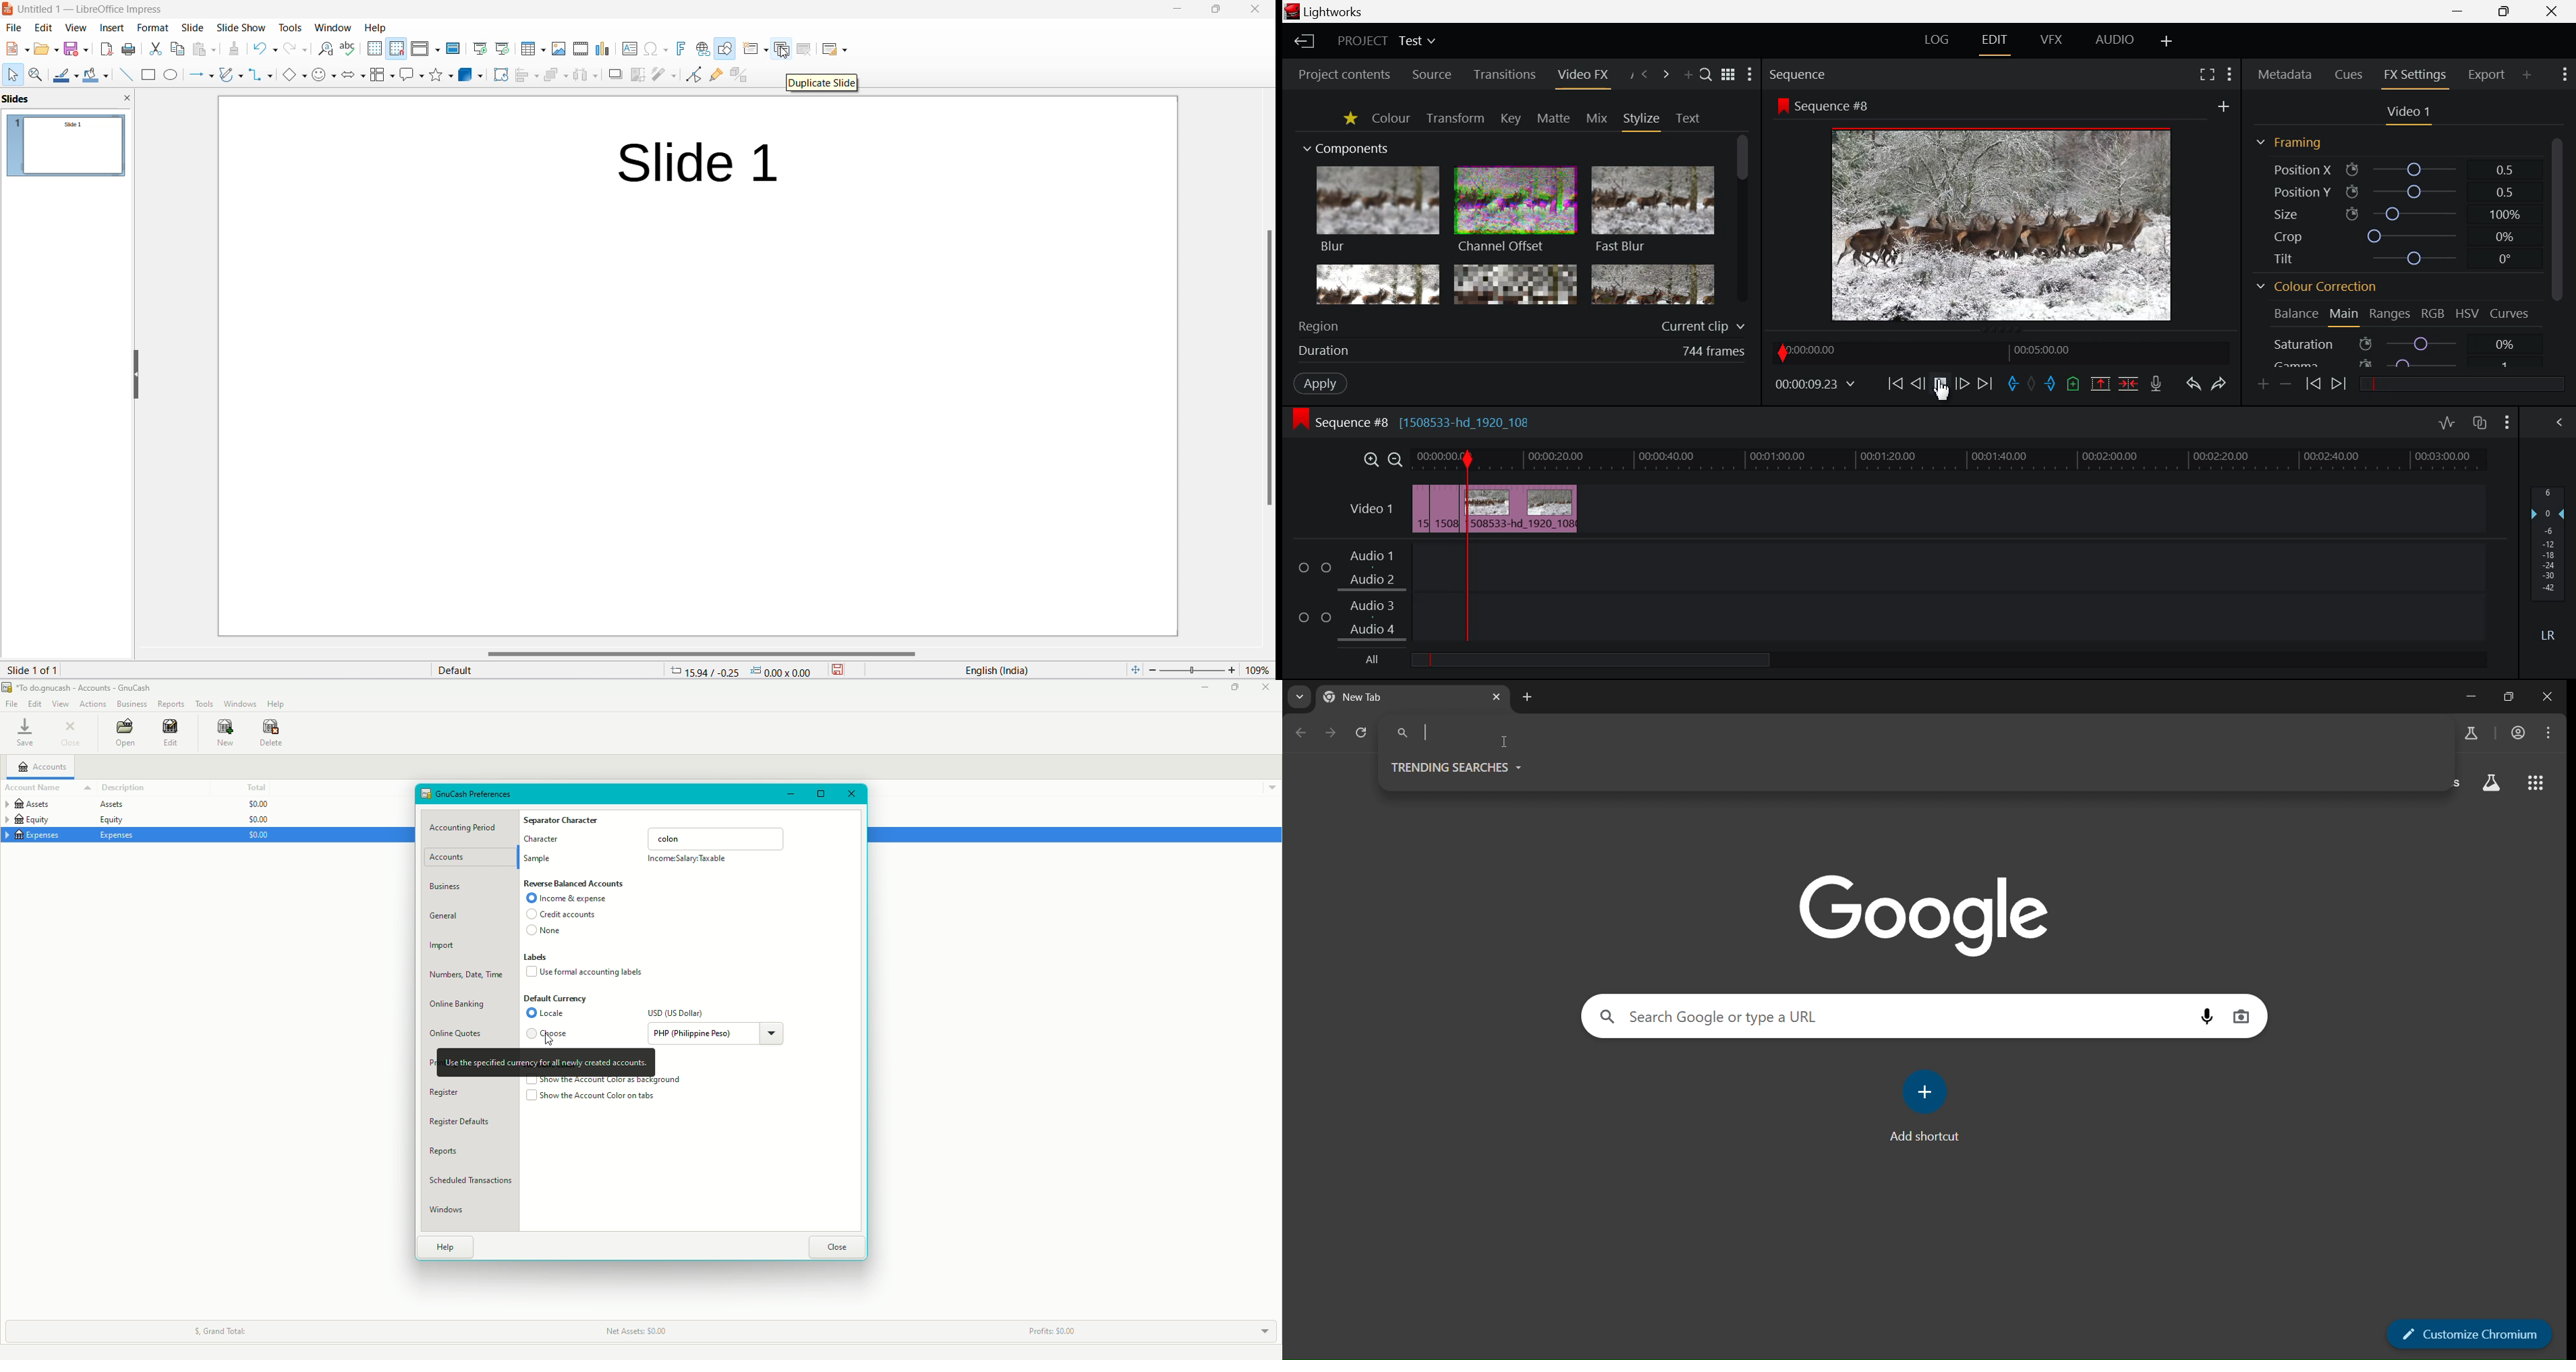 The width and height of the screenshot is (2576, 1372). Describe the element at coordinates (204, 703) in the screenshot. I see `Tools` at that location.